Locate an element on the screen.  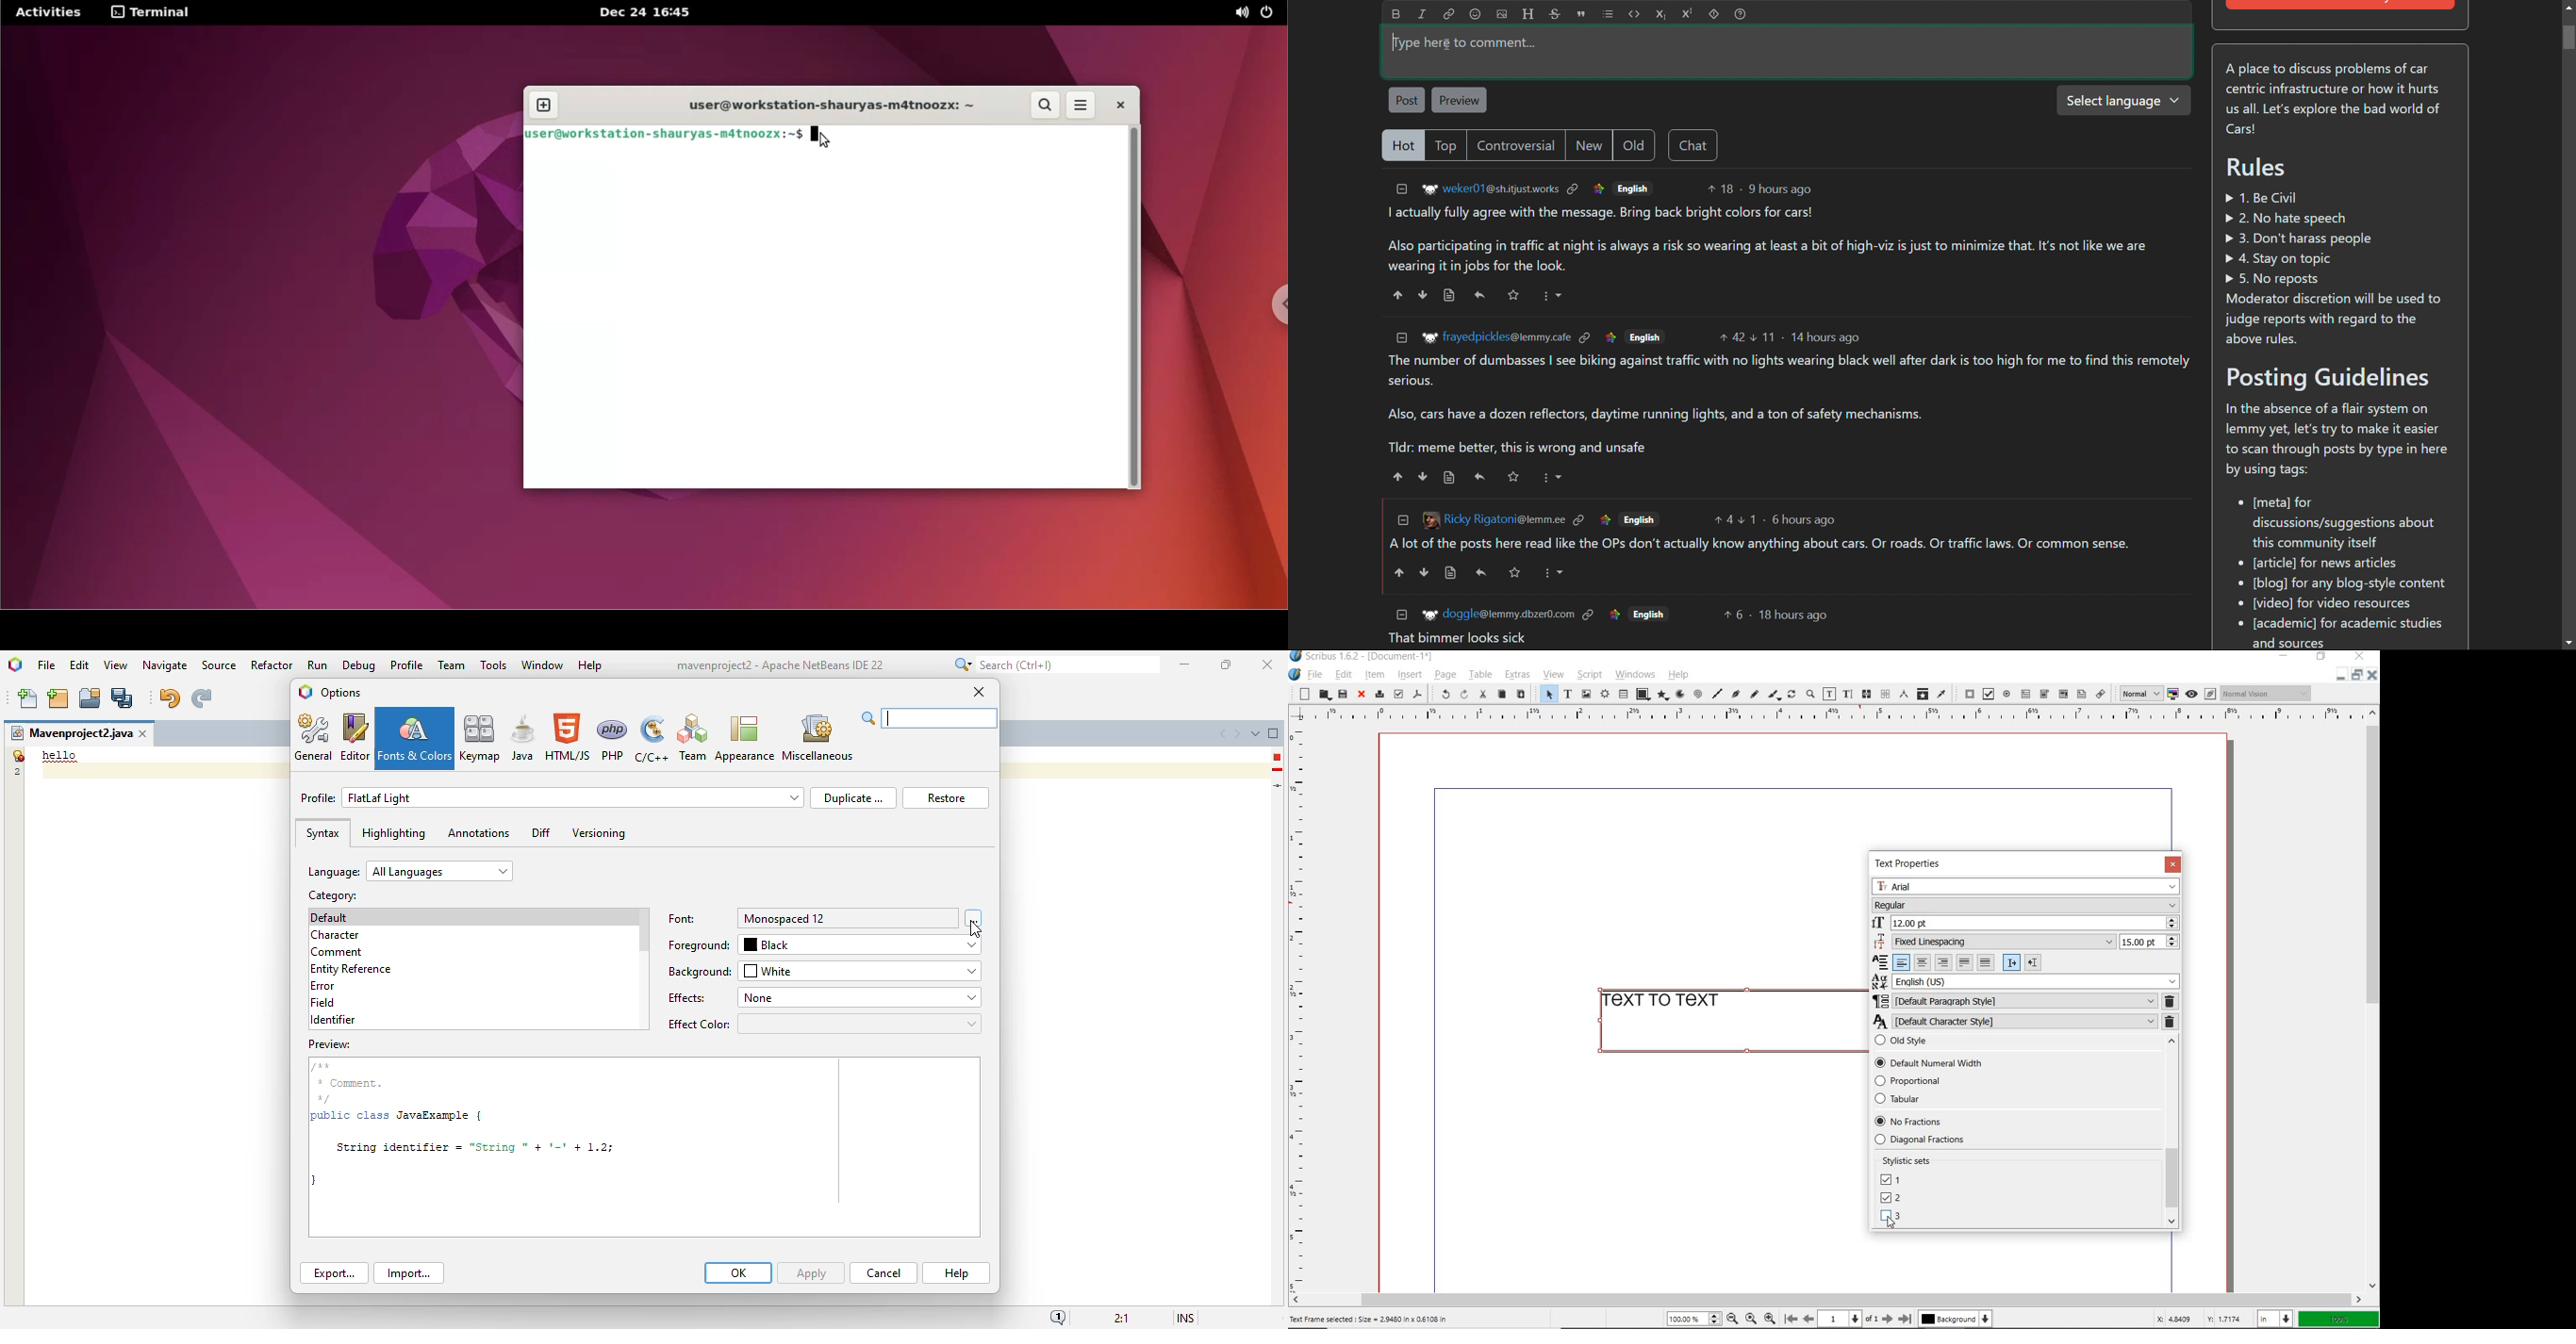
Zoom in is located at coordinates (1770, 1317).